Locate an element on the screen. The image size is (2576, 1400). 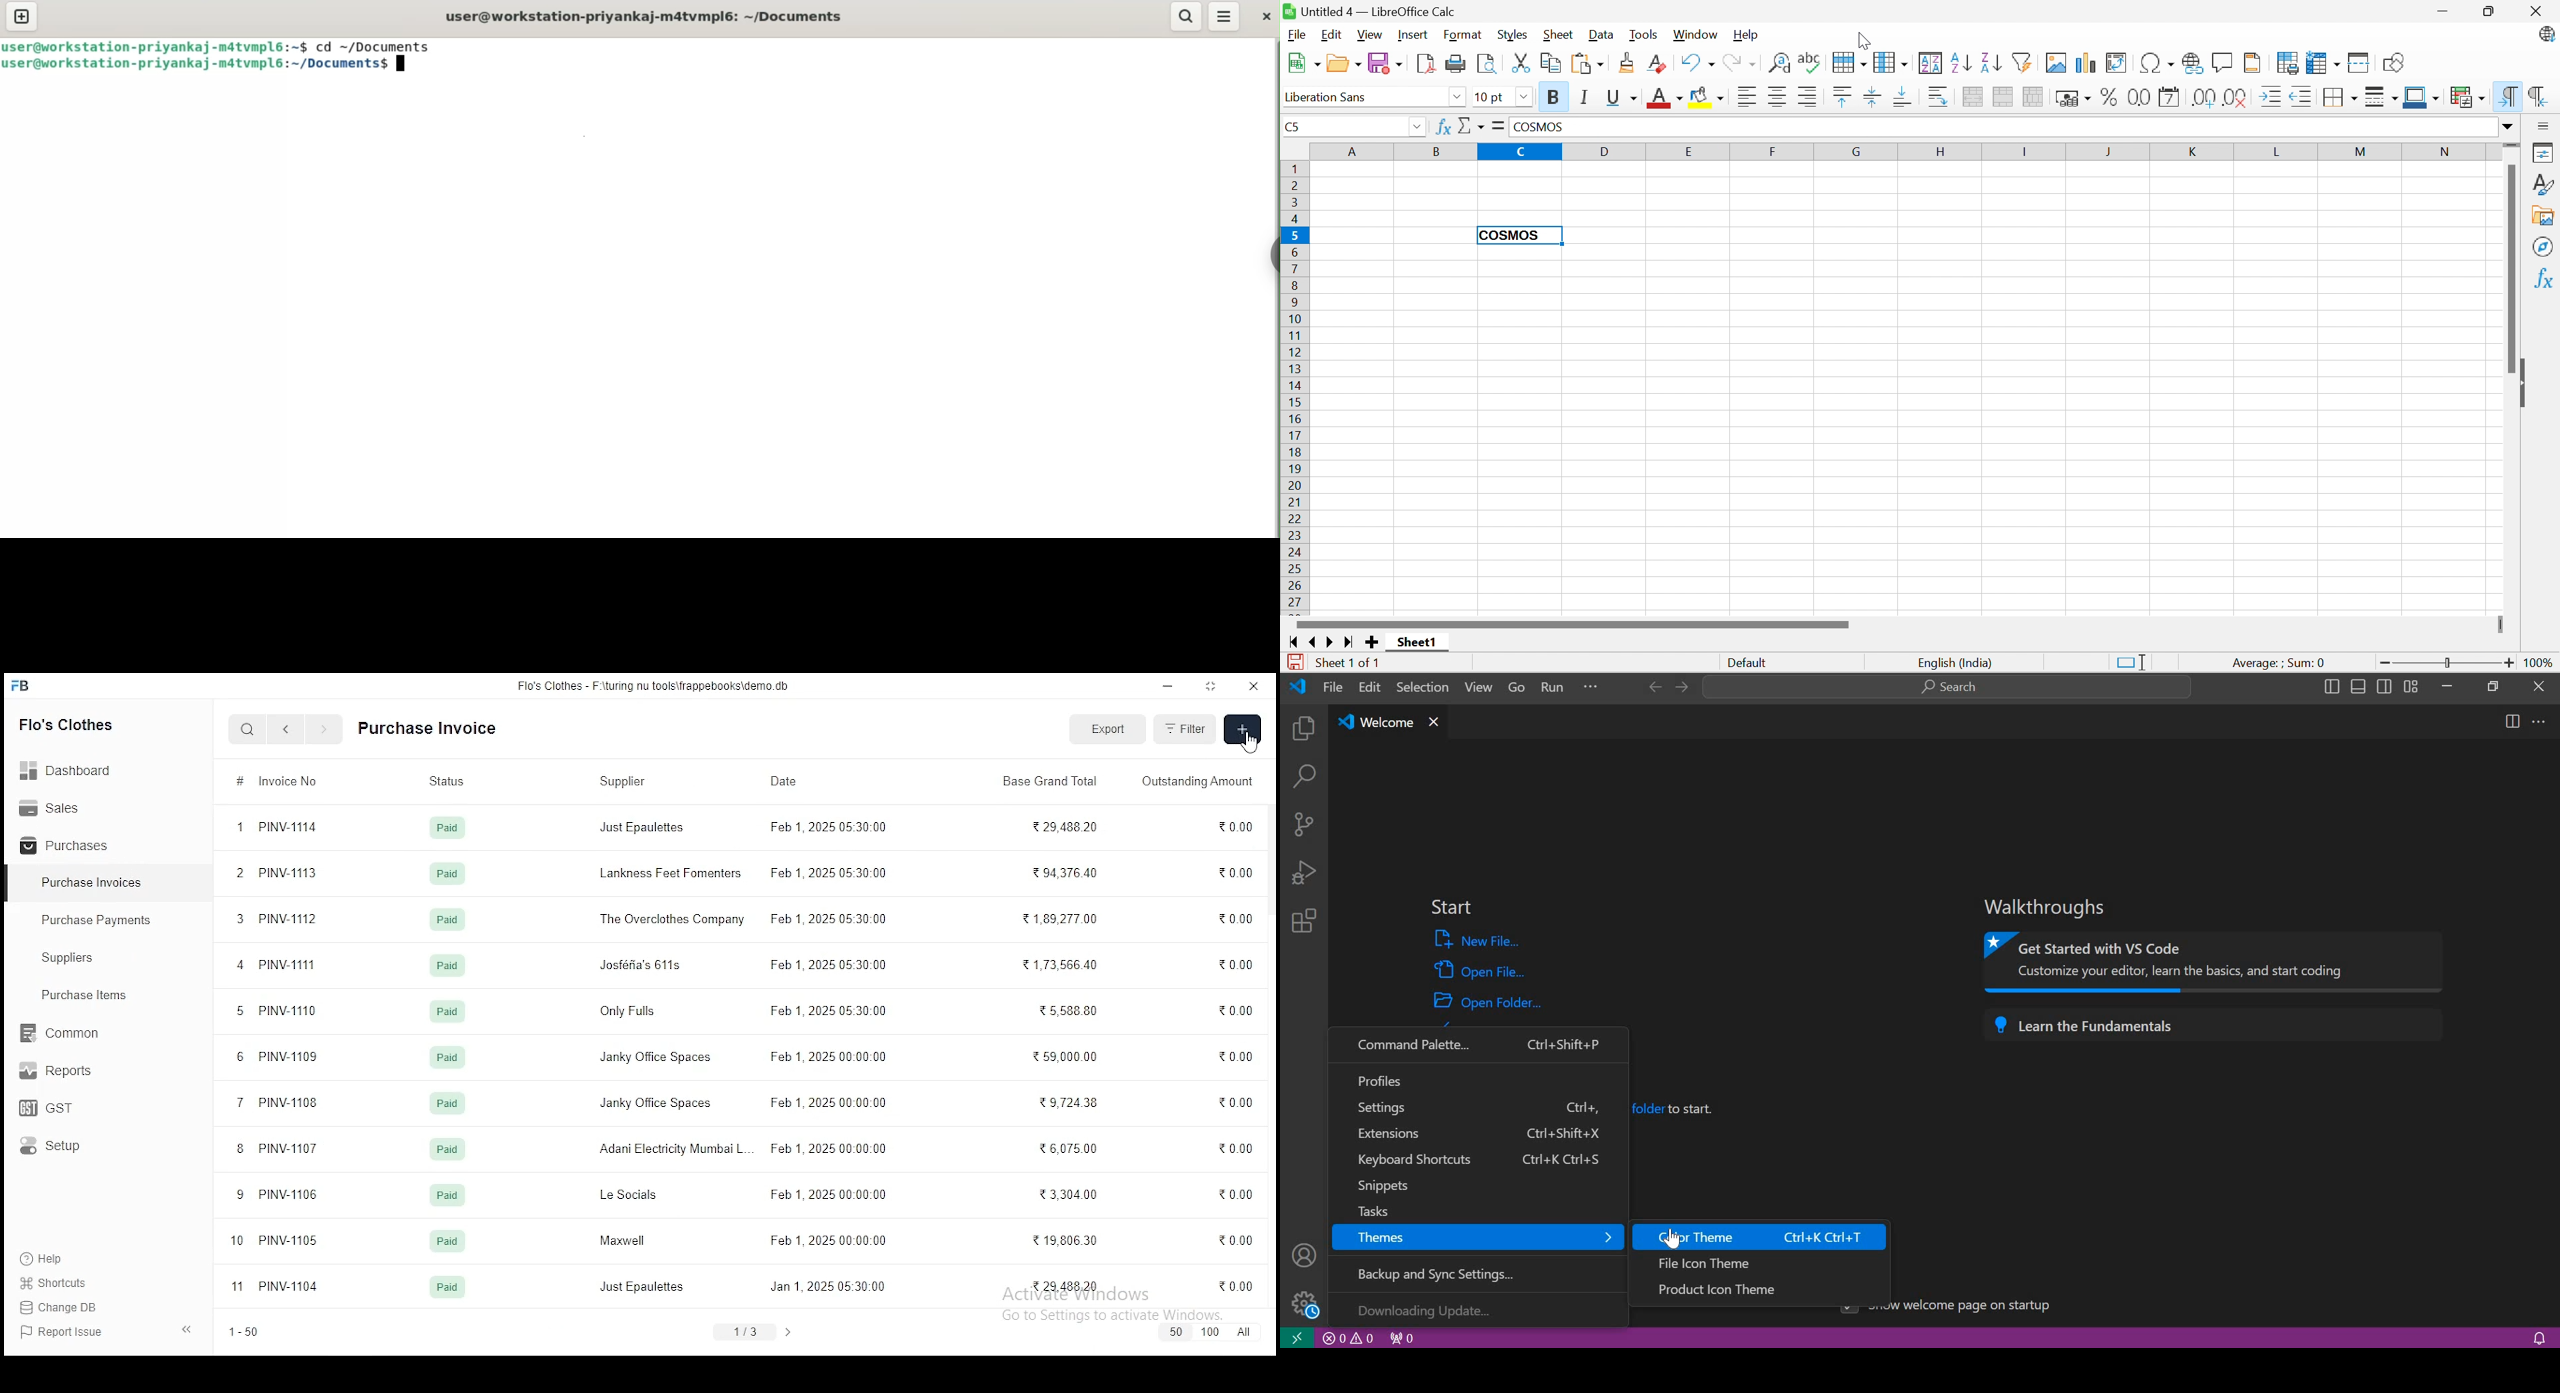
PINV-1109 is located at coordinates (288, 1059).